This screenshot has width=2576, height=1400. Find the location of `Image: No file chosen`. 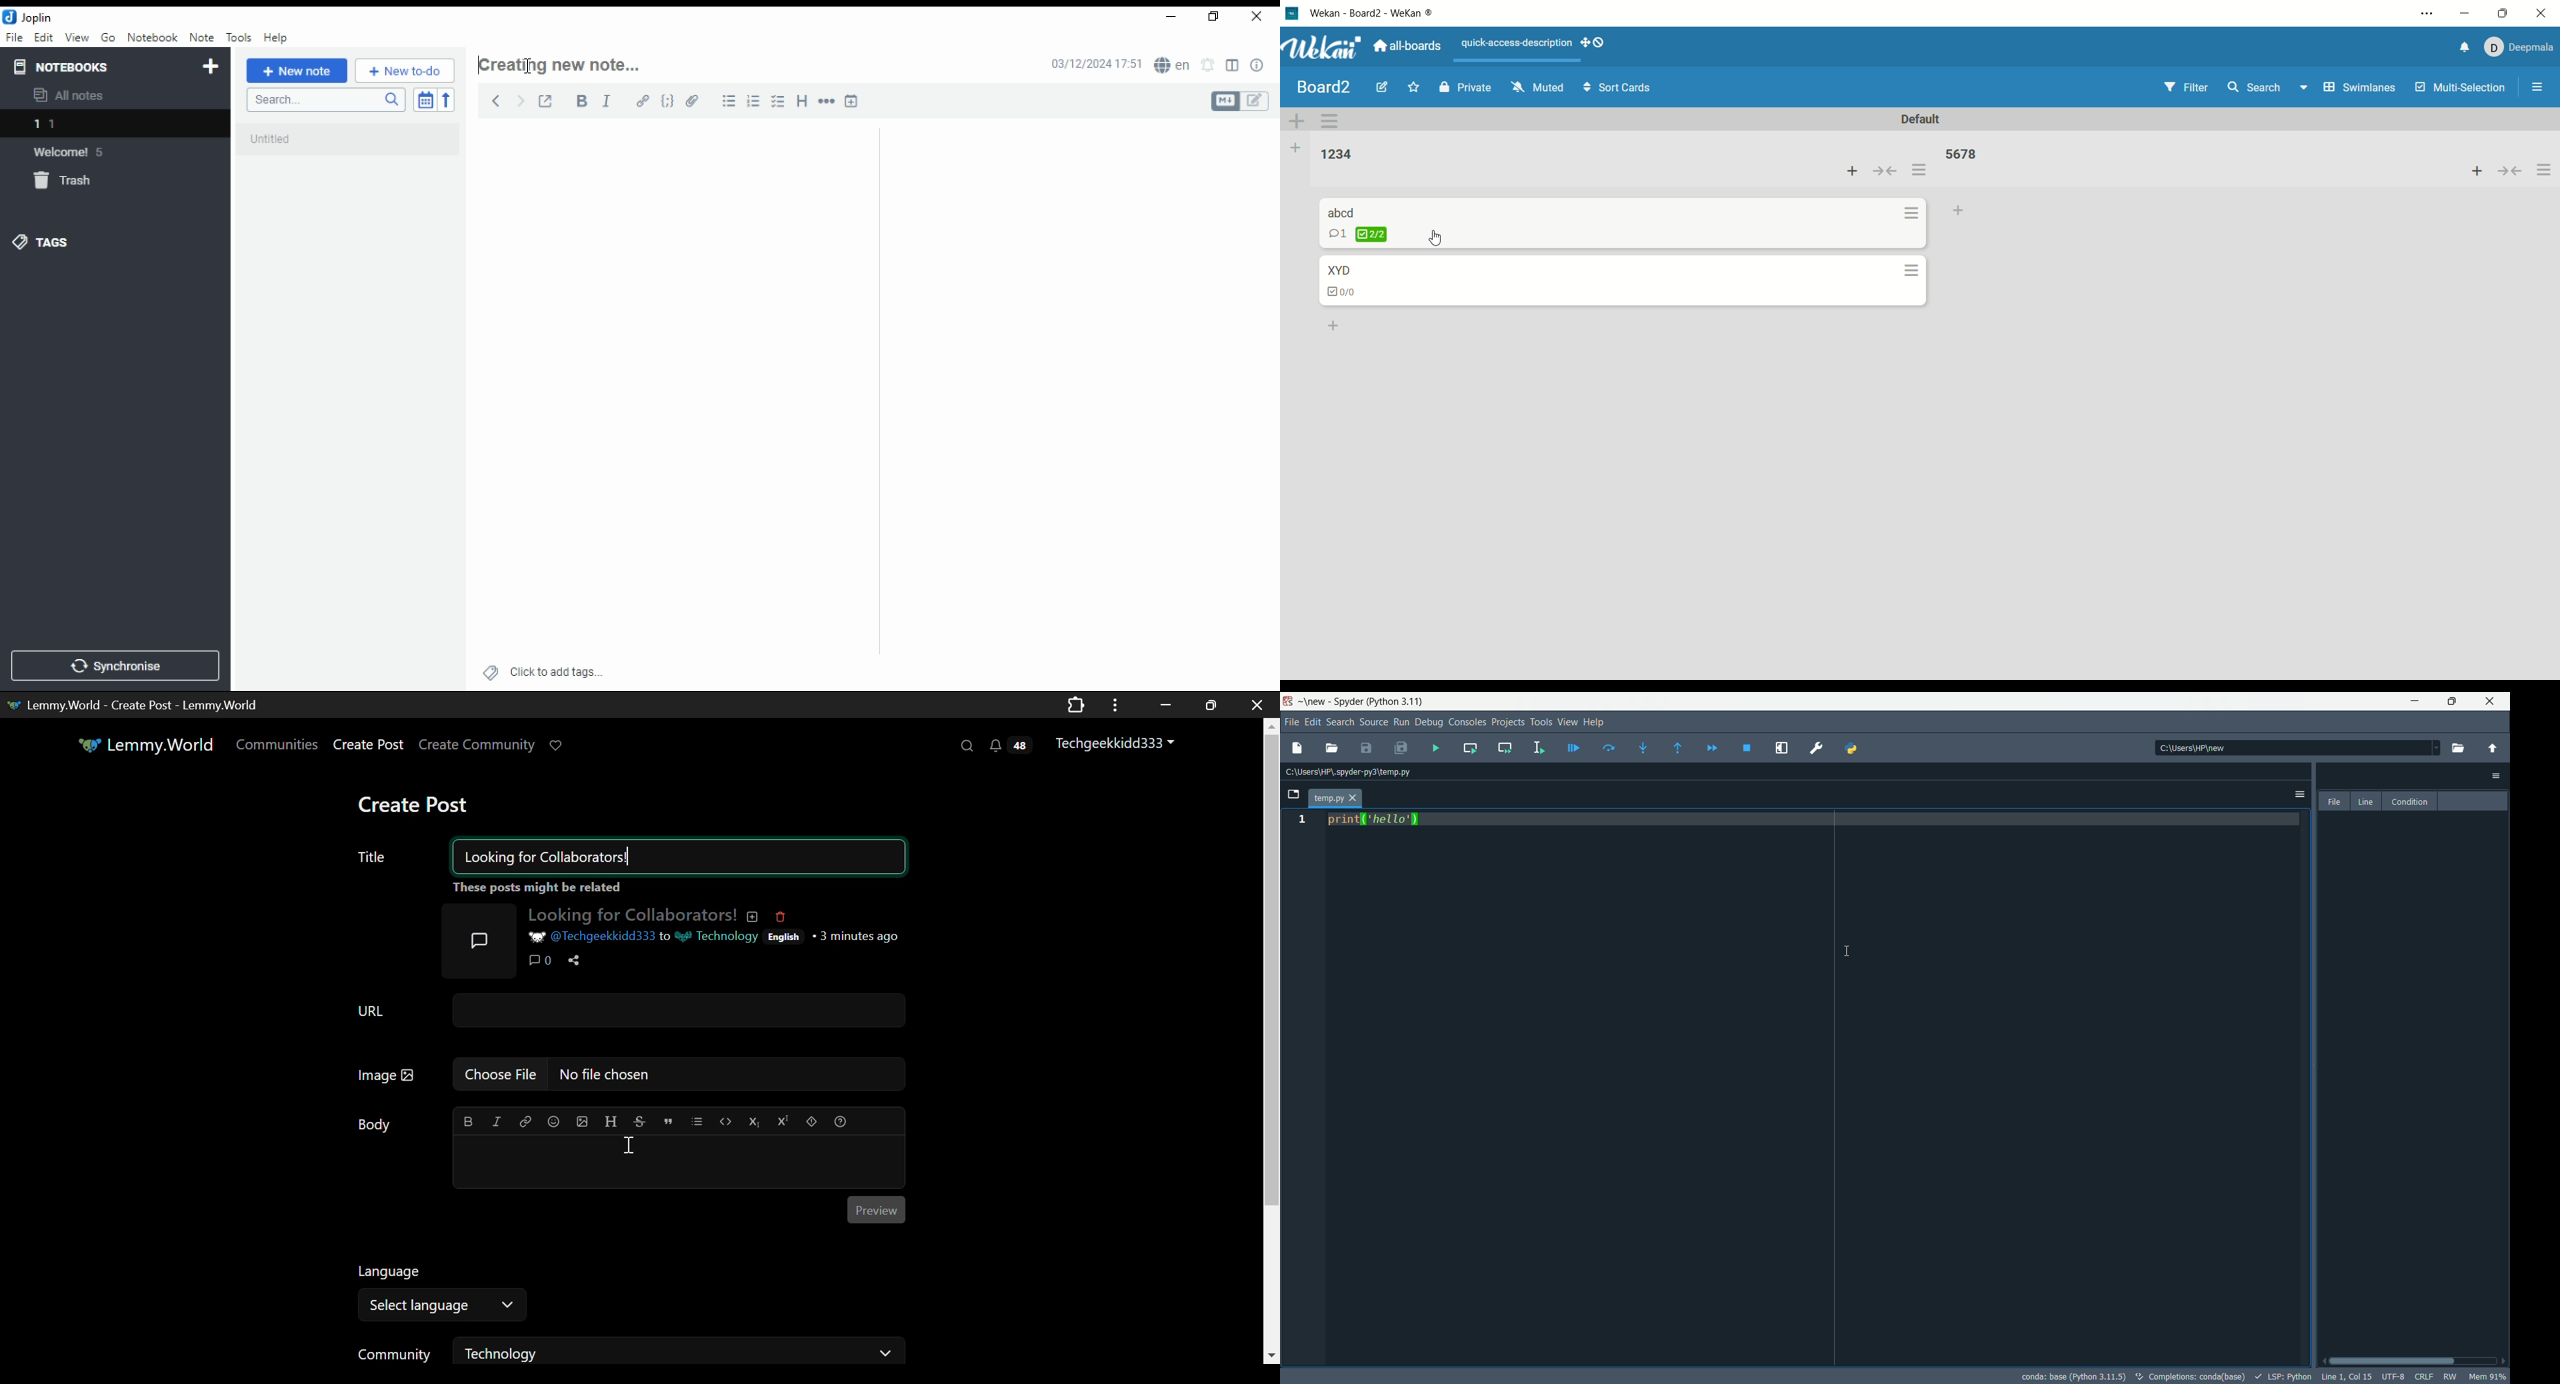

Image: No file chosen is located at coordinates (633, 1073).